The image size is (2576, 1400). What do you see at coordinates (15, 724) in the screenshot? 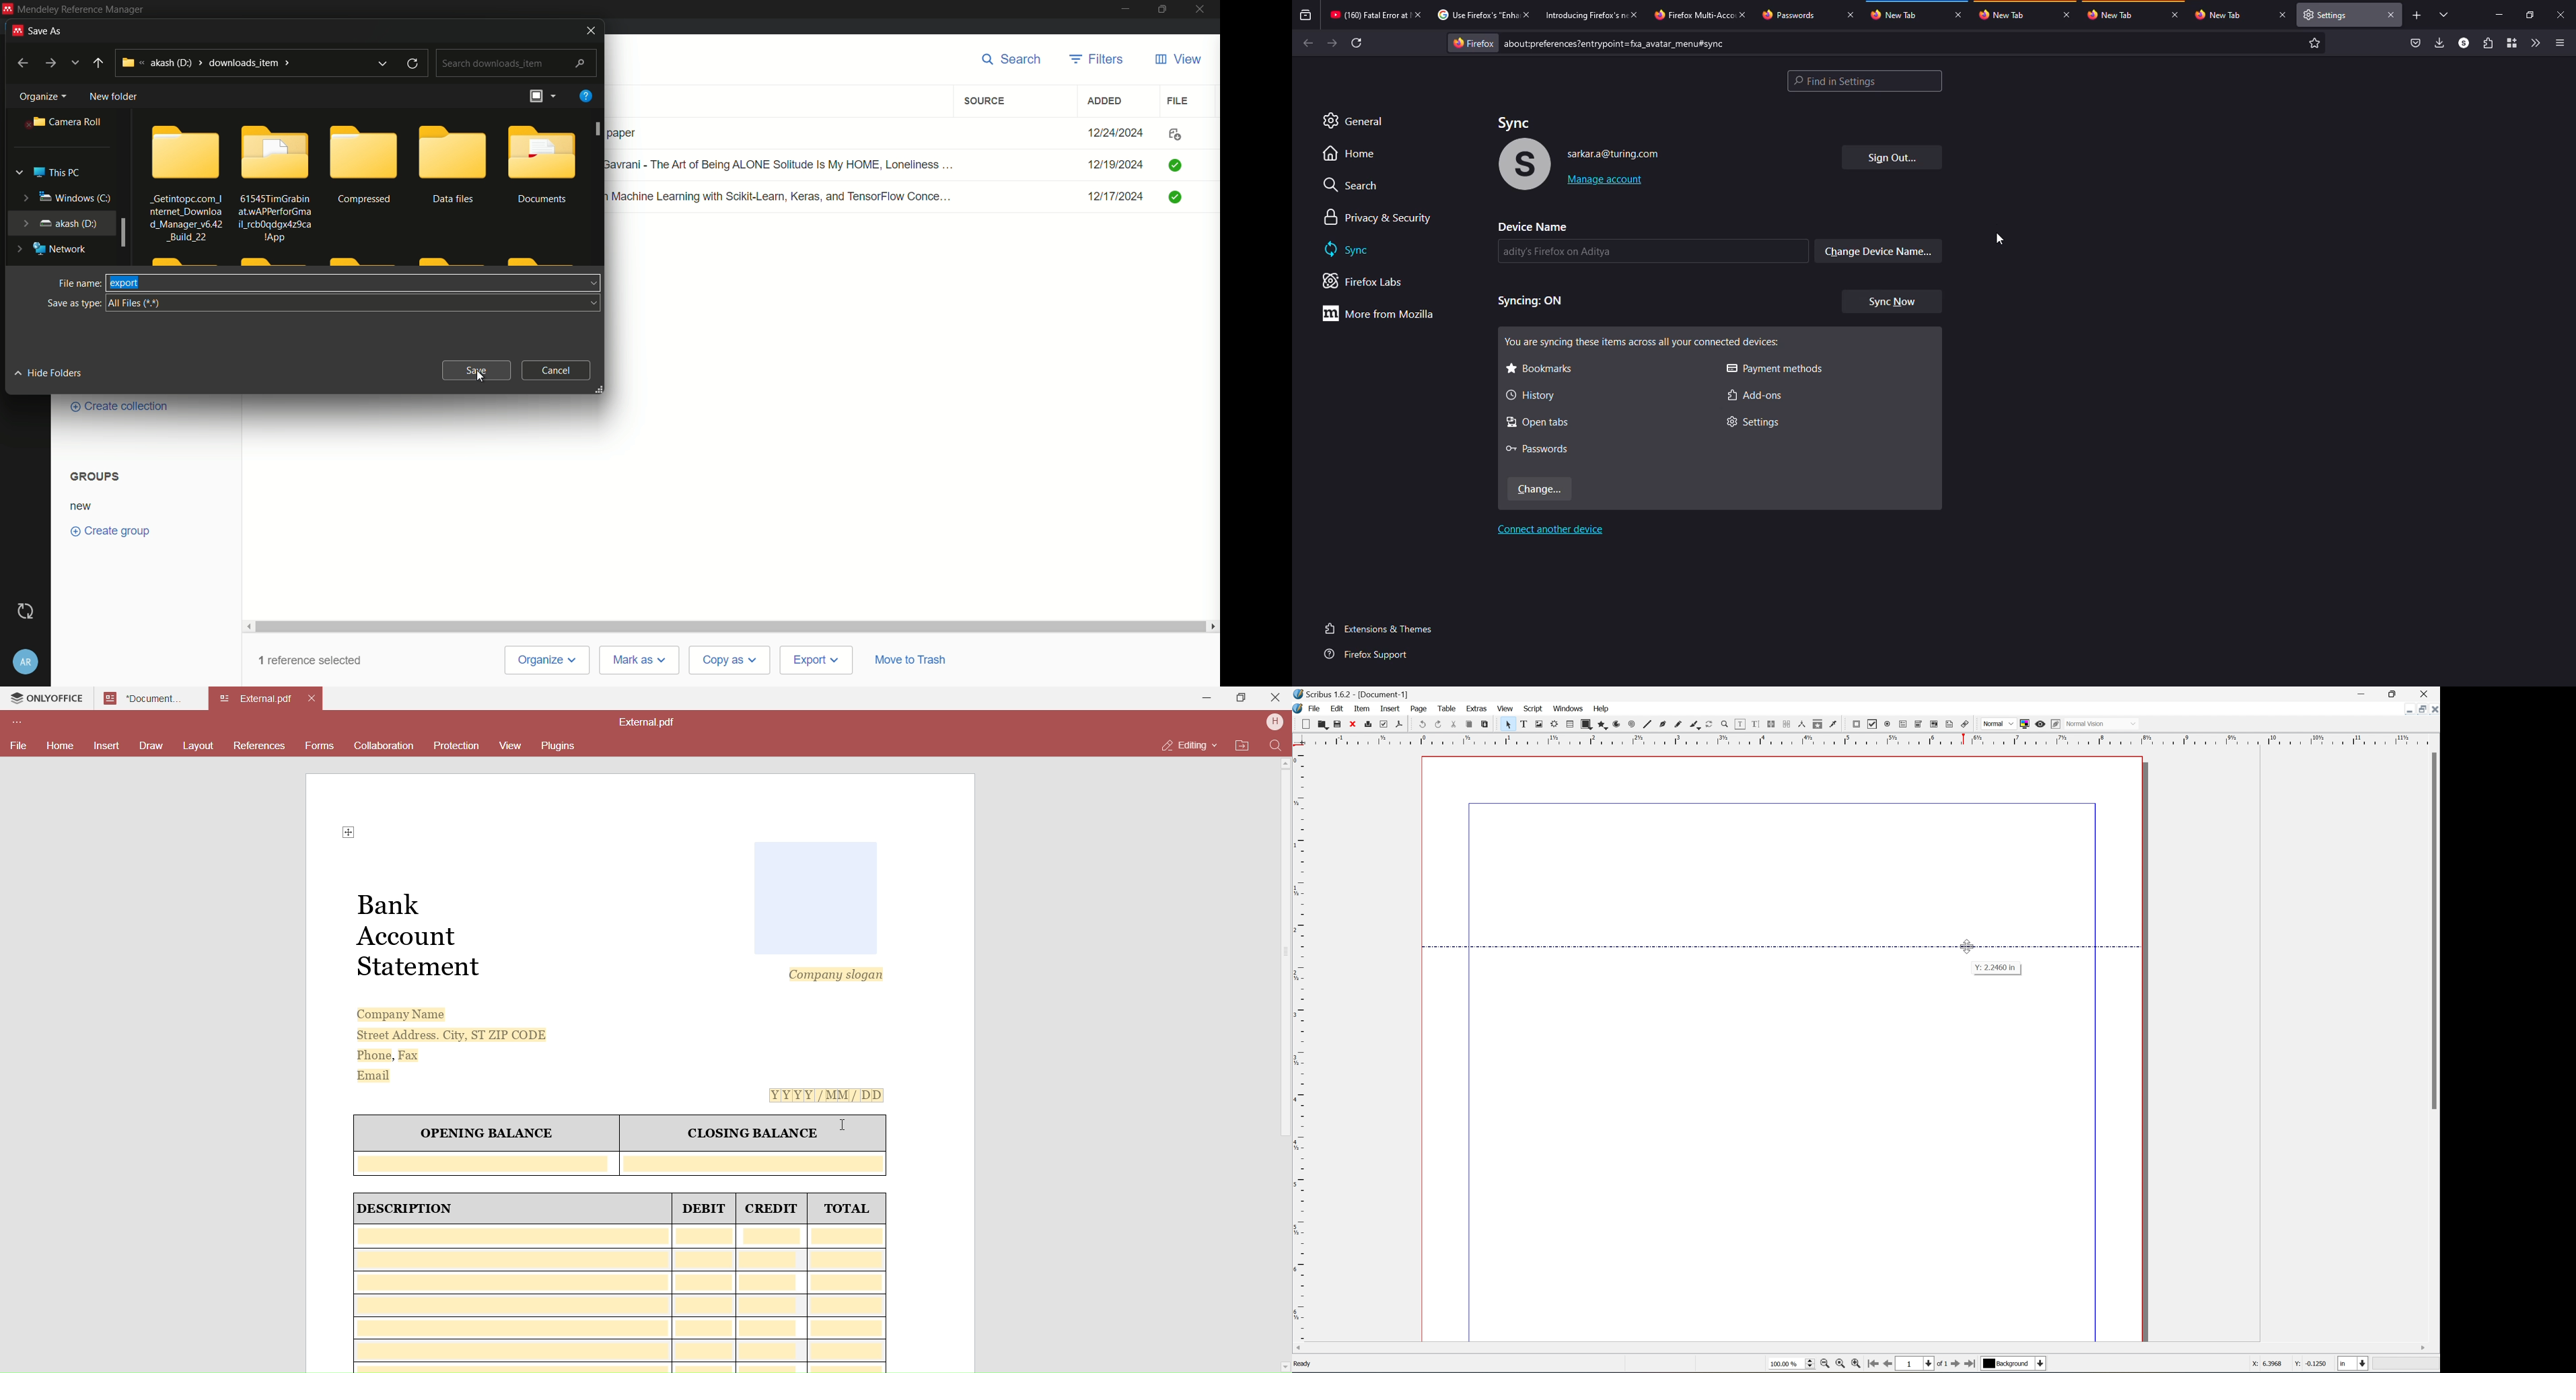
I see `Customize Toolbar` at bounding box center [15, 724].